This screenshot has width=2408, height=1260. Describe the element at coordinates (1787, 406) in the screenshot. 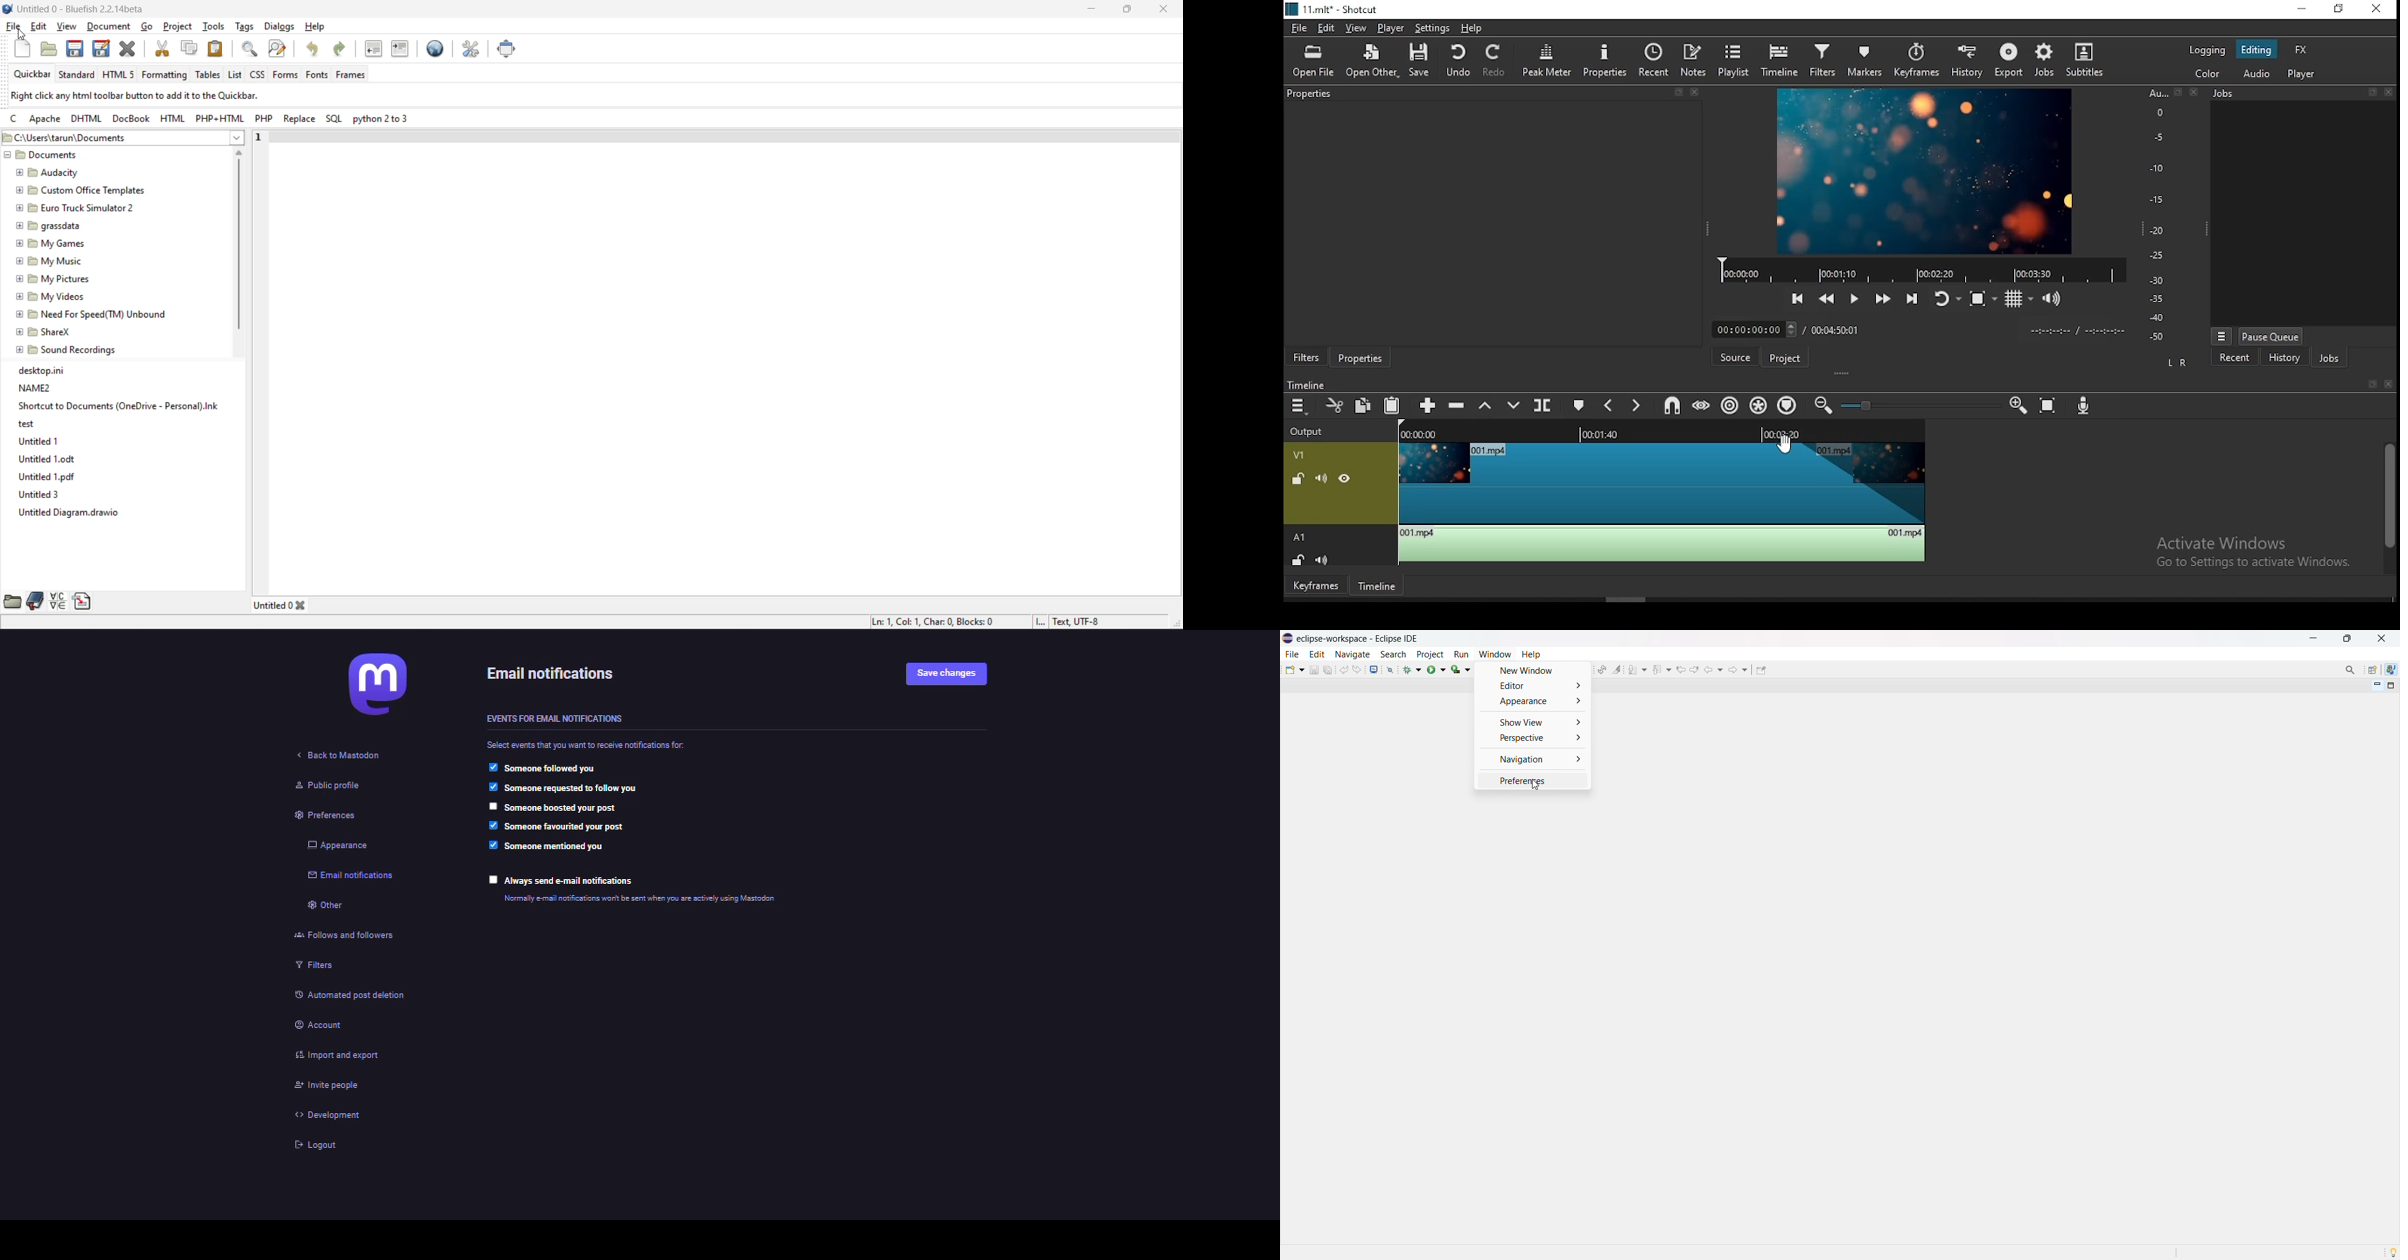

I see `ripple markers` at that location.